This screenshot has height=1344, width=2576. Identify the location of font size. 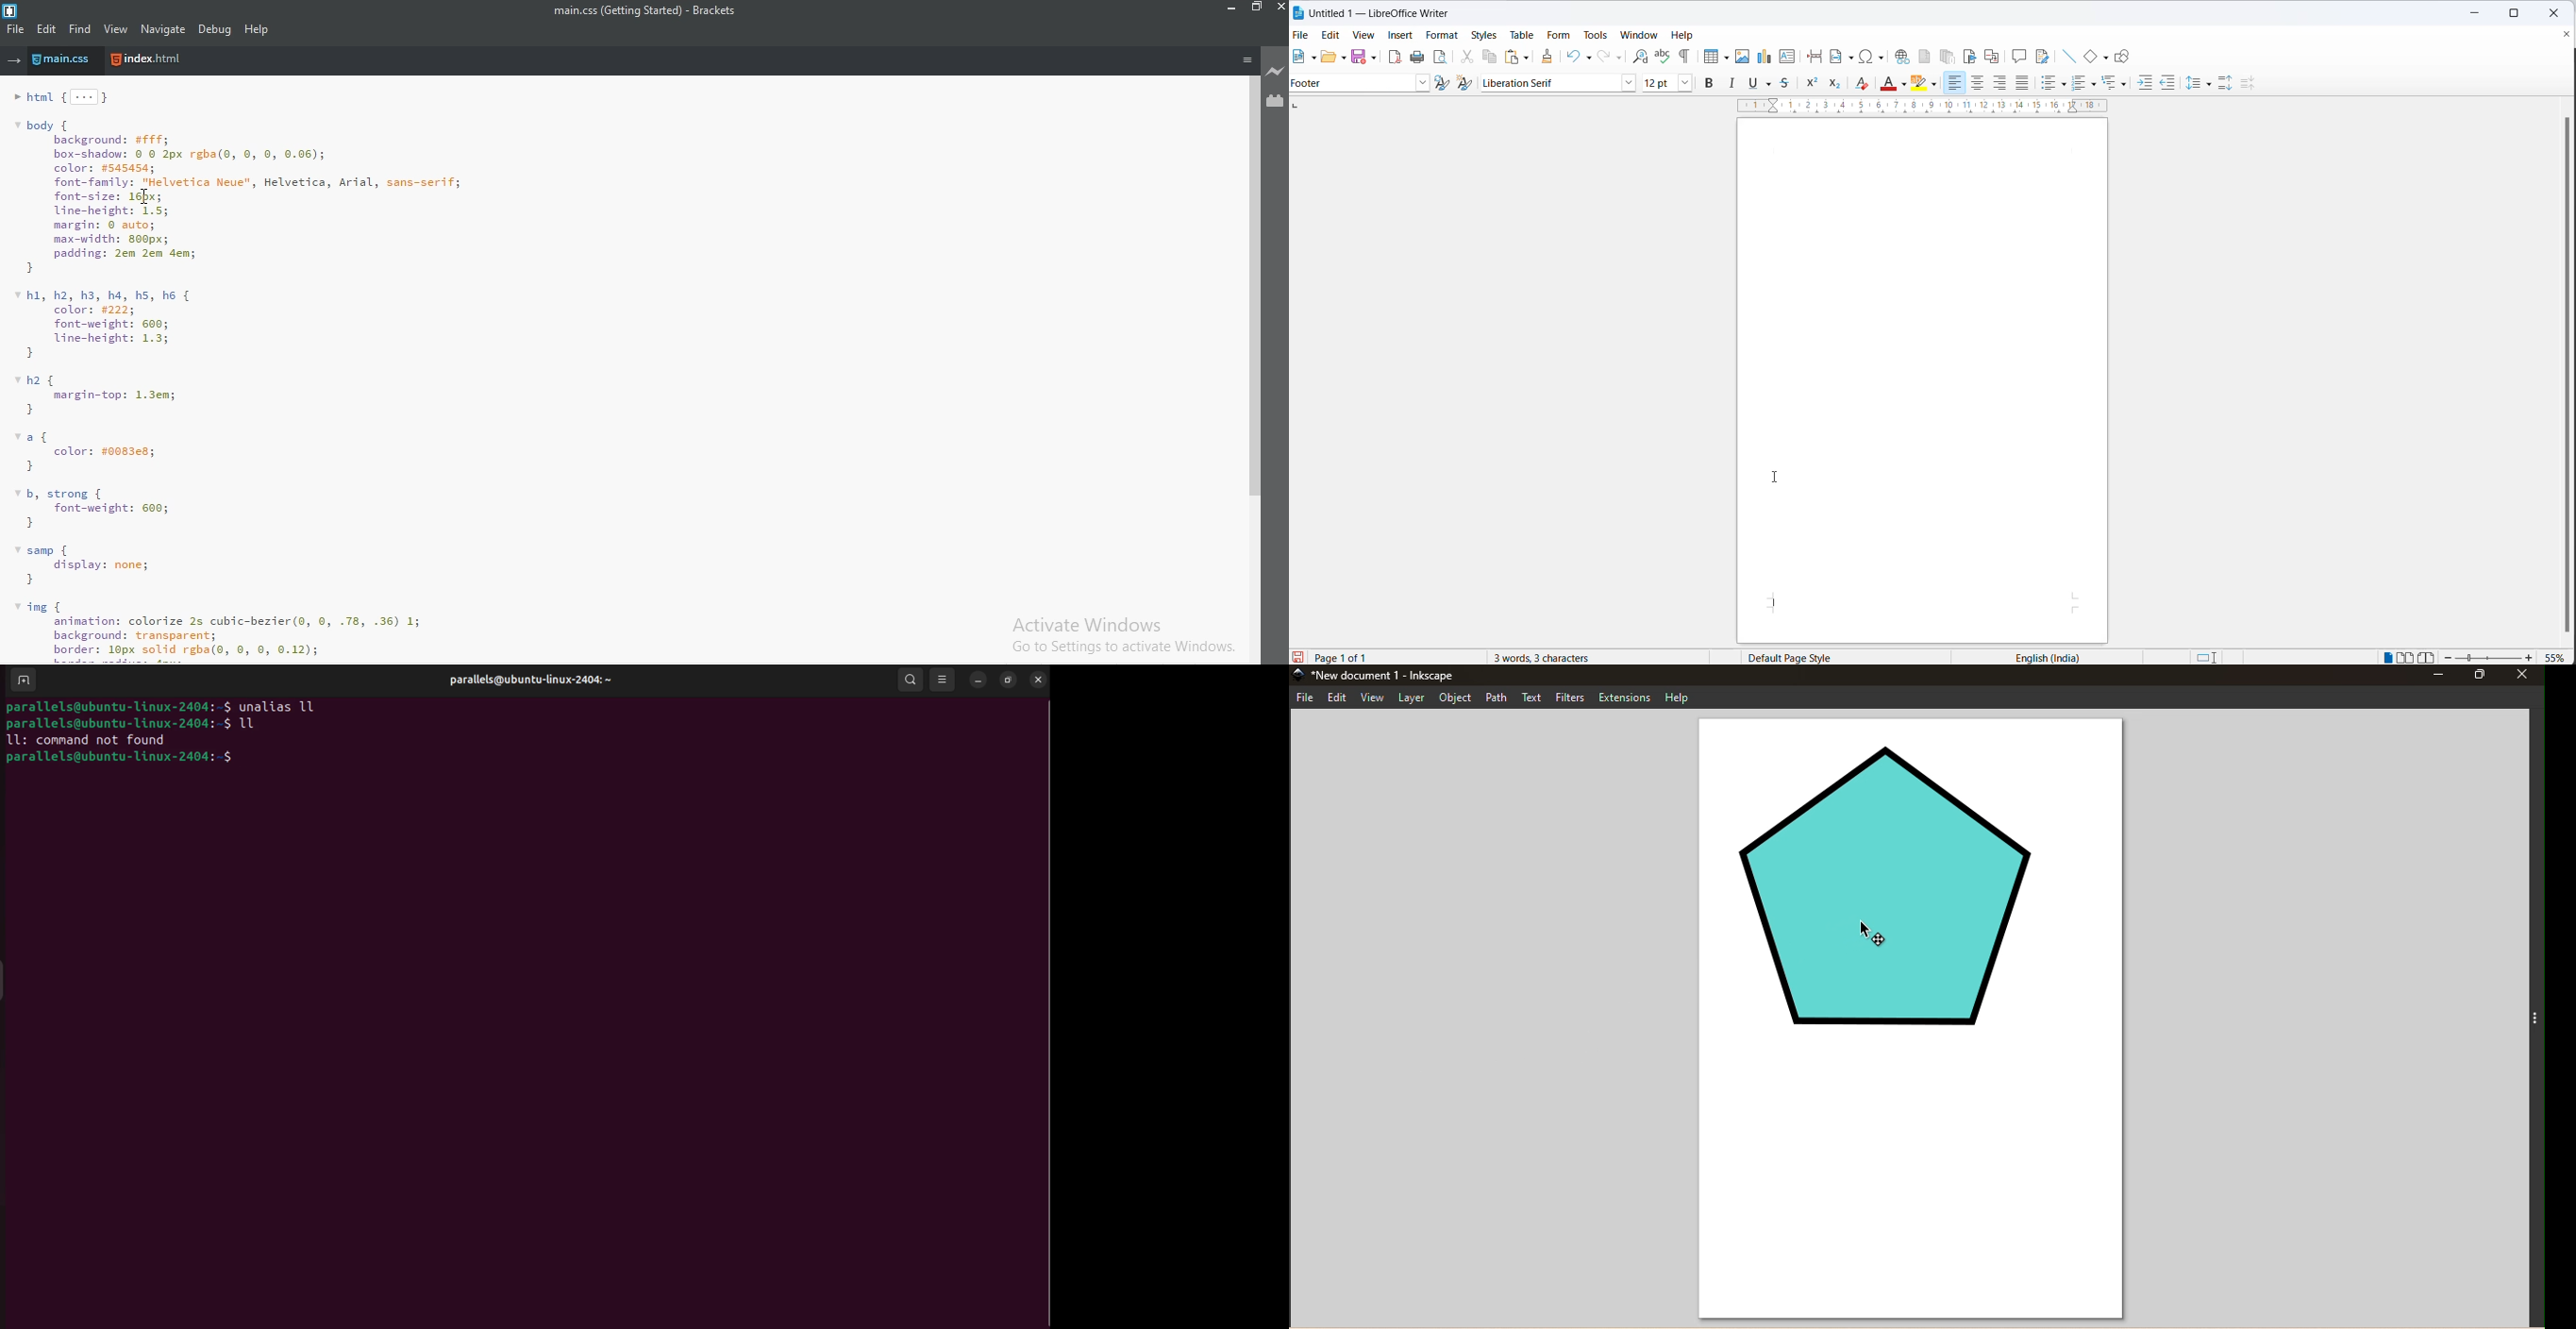
(1659, 83).